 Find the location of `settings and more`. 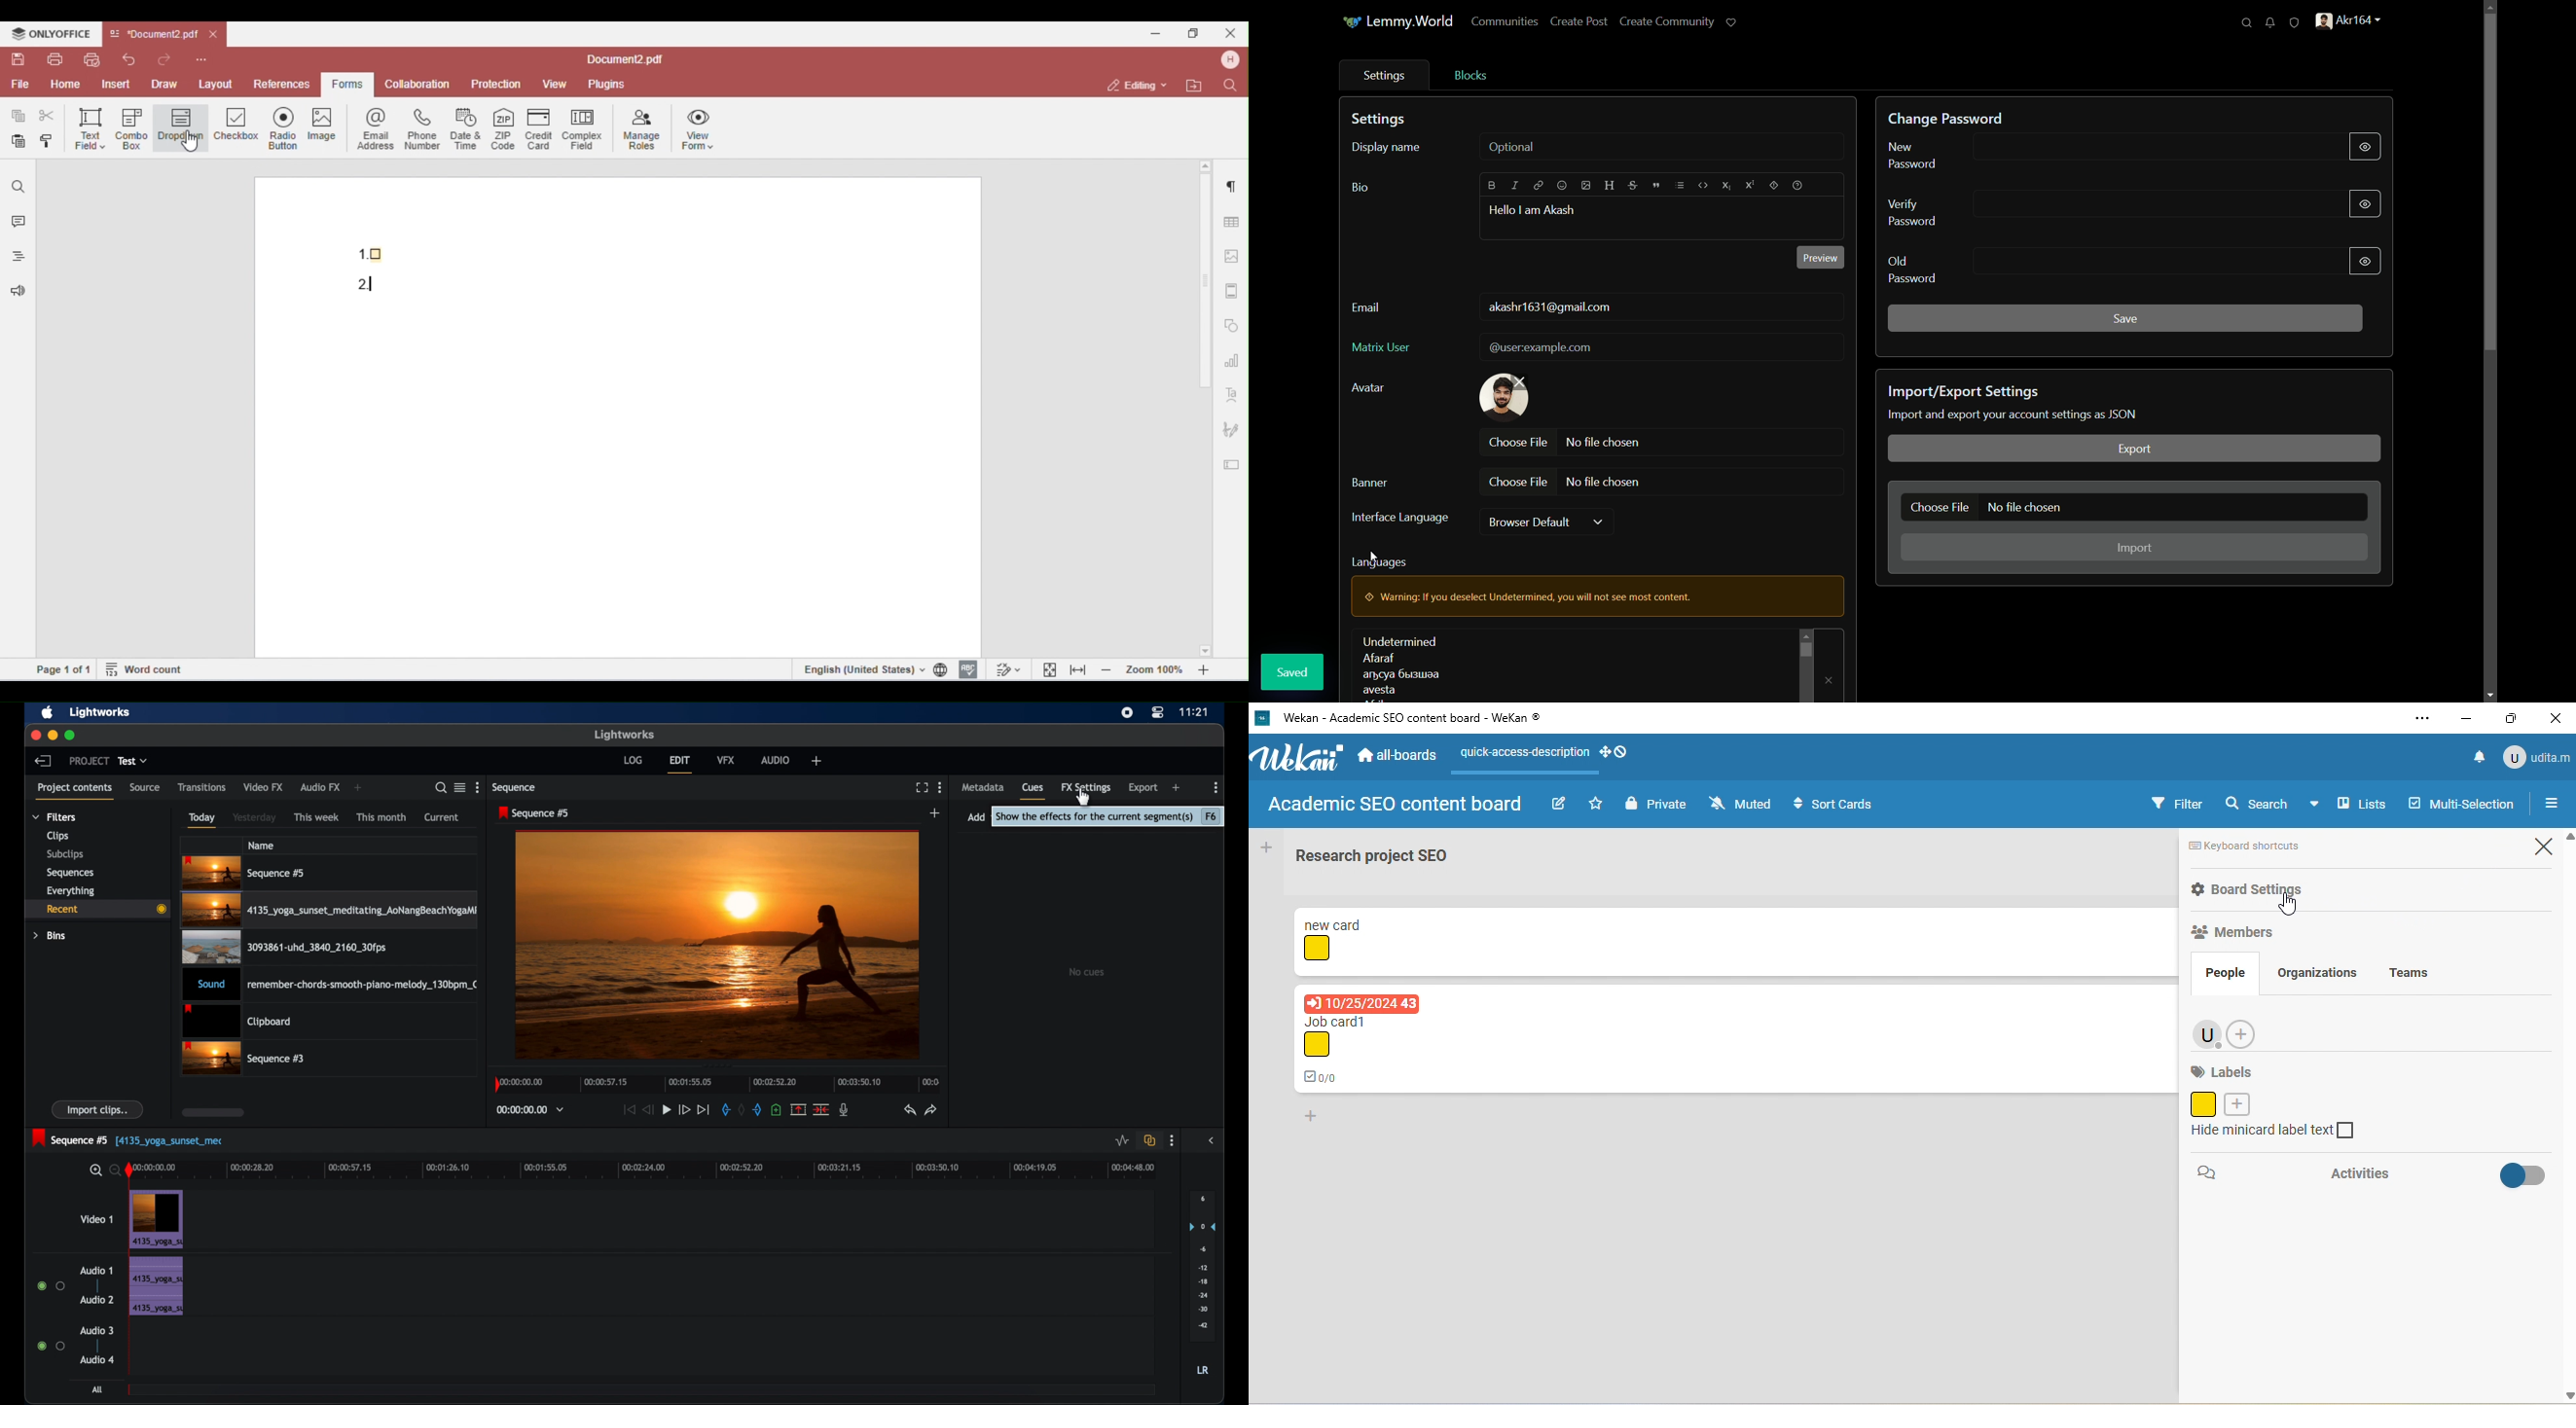

settings and more is located at coordinates (2420, 720).